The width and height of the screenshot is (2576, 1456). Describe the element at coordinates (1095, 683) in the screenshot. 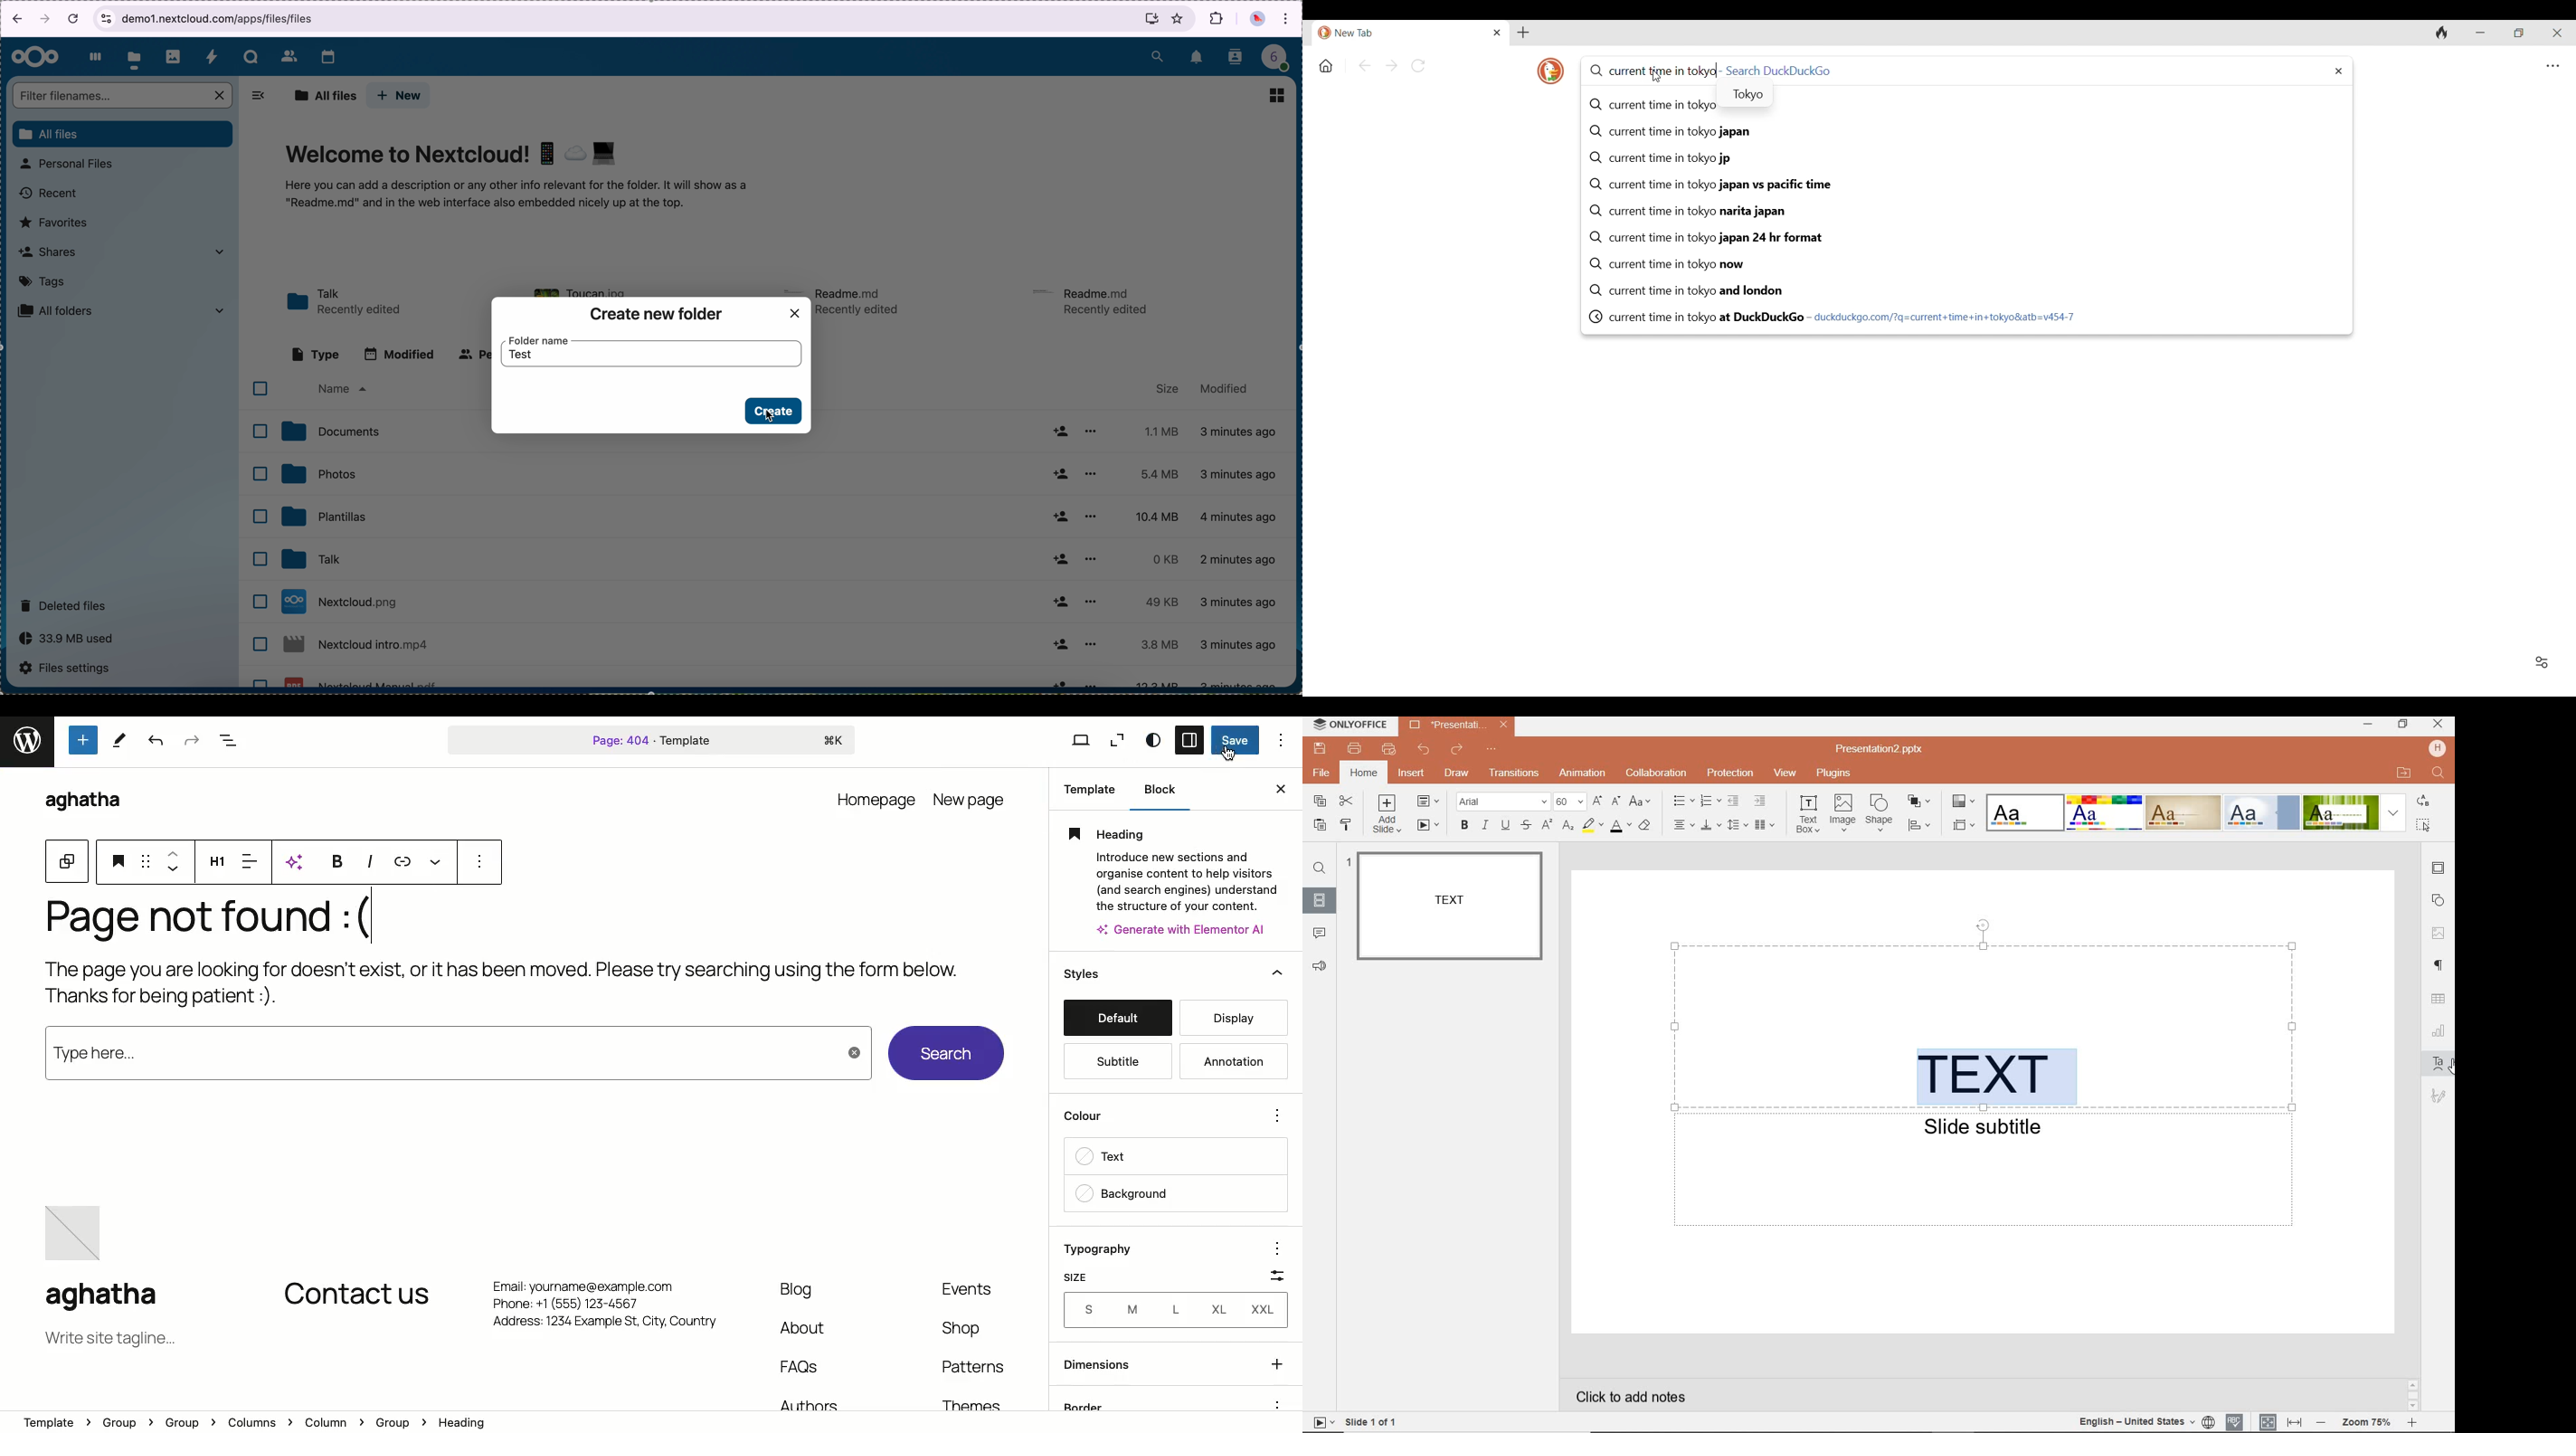

I see `more options` at that location.